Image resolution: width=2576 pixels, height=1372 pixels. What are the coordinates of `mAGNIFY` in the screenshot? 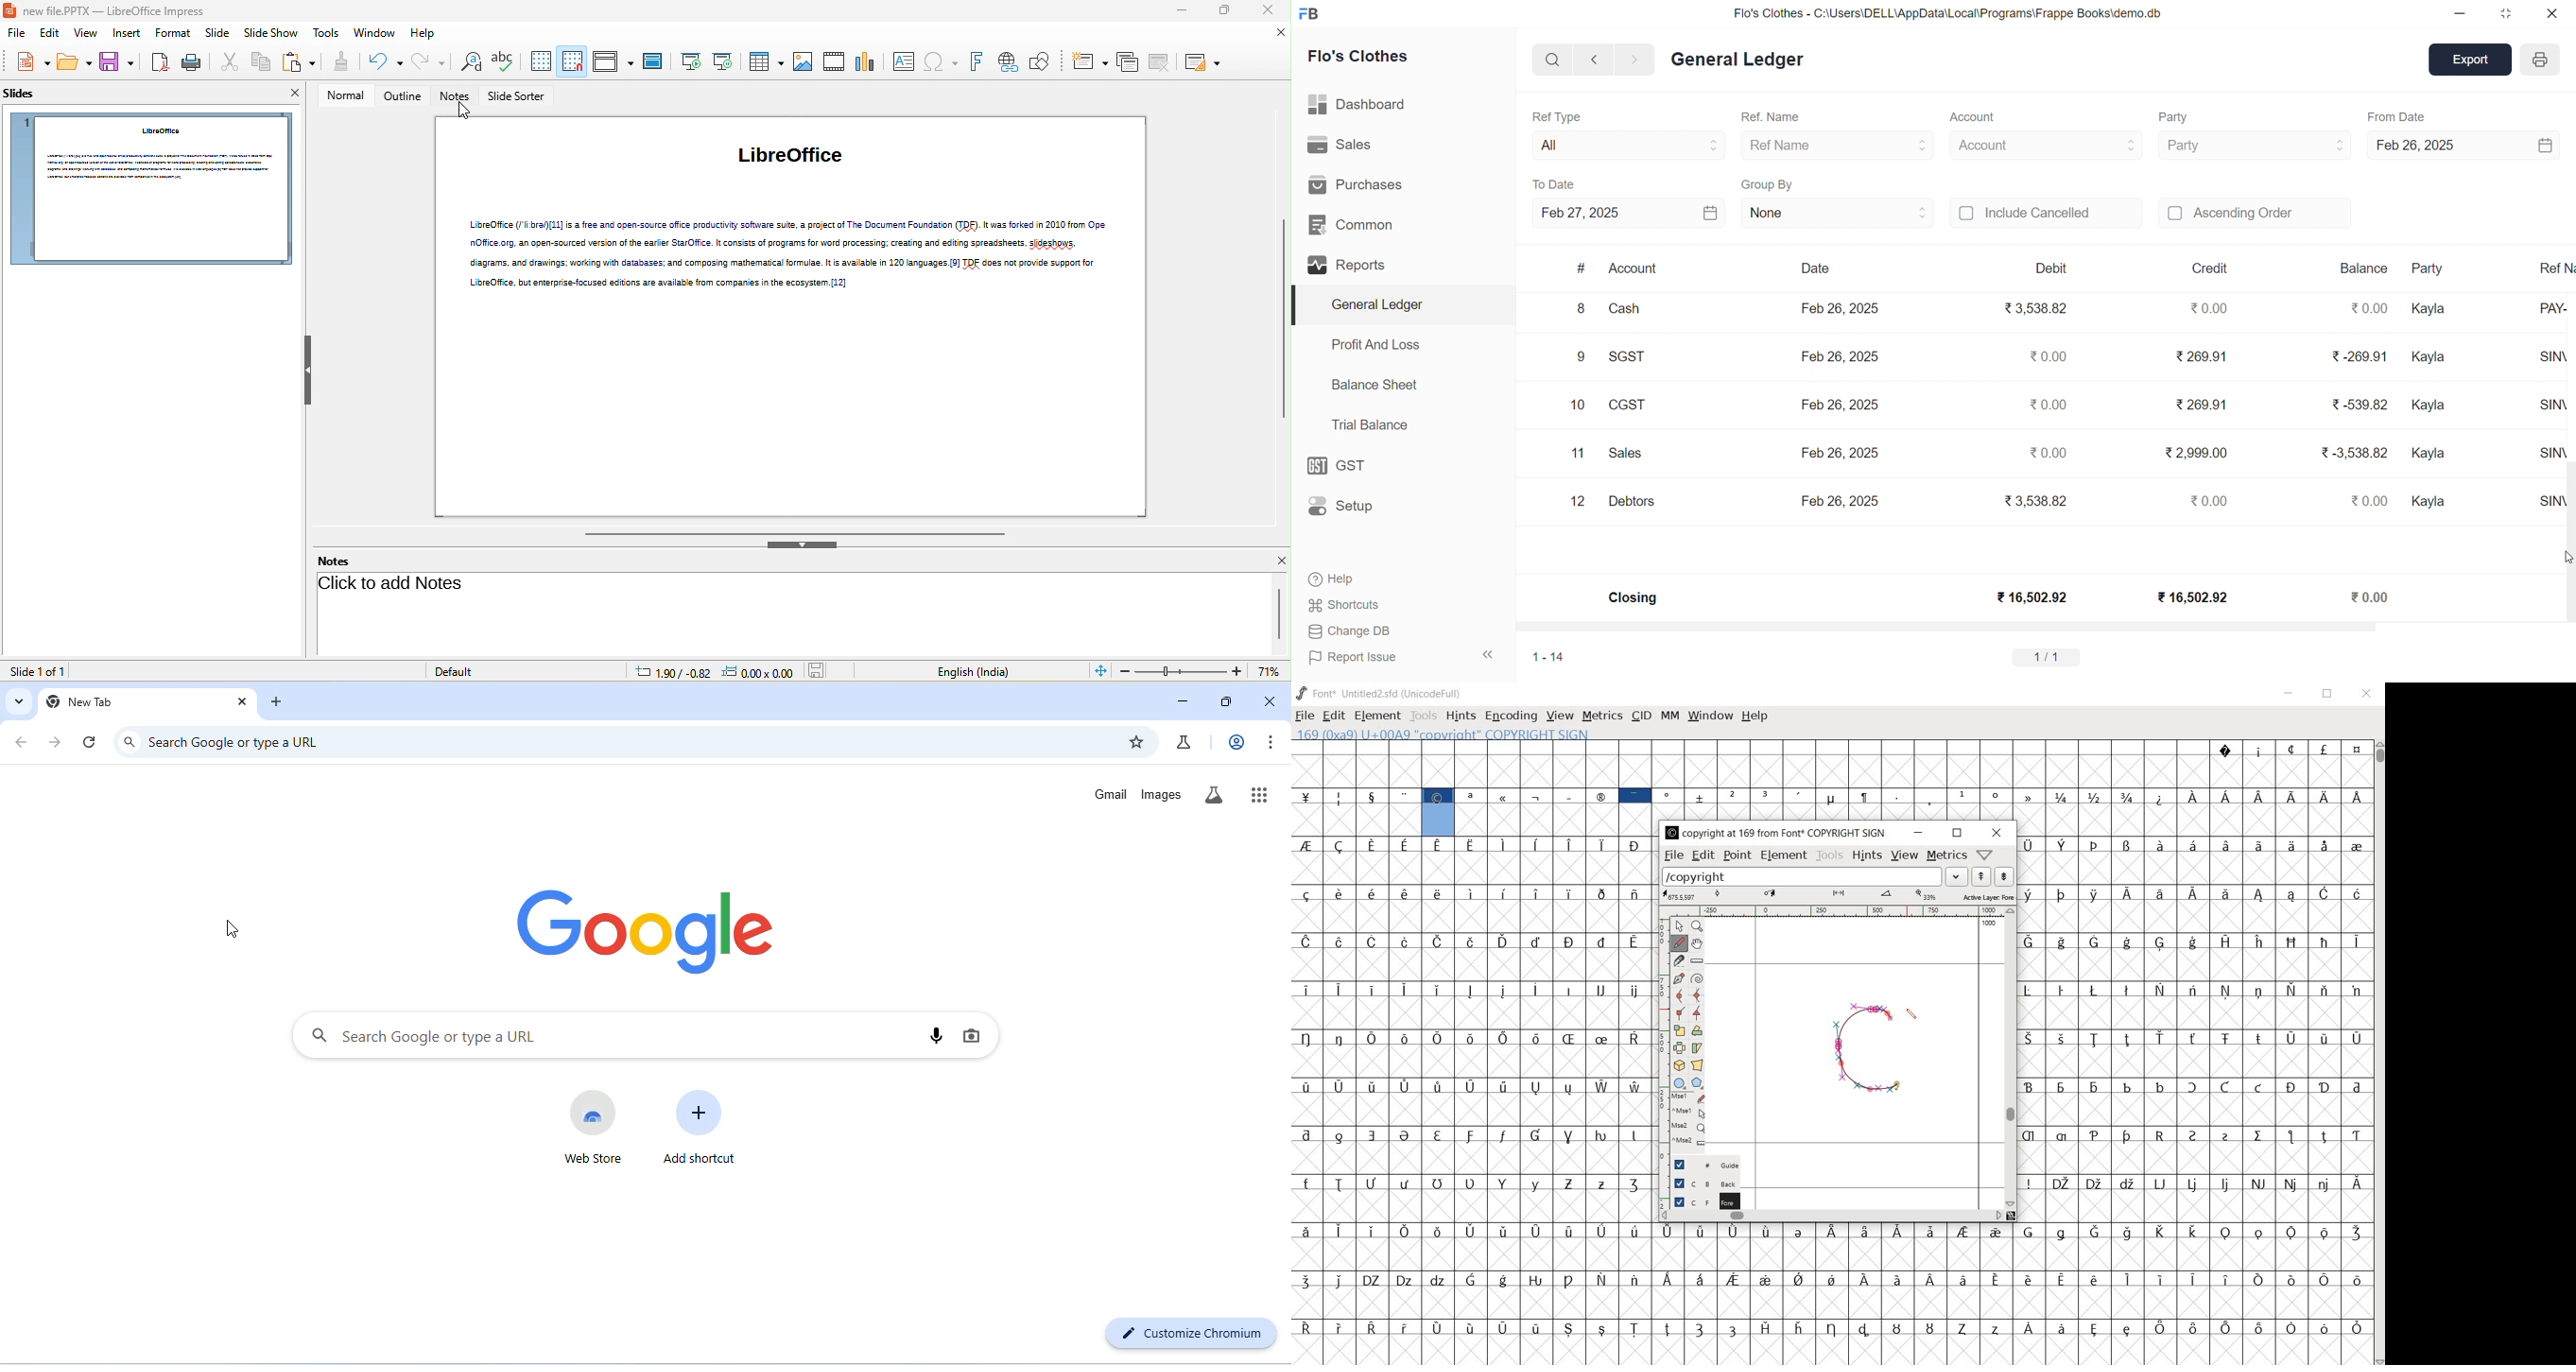 It's located at (1697, 927).